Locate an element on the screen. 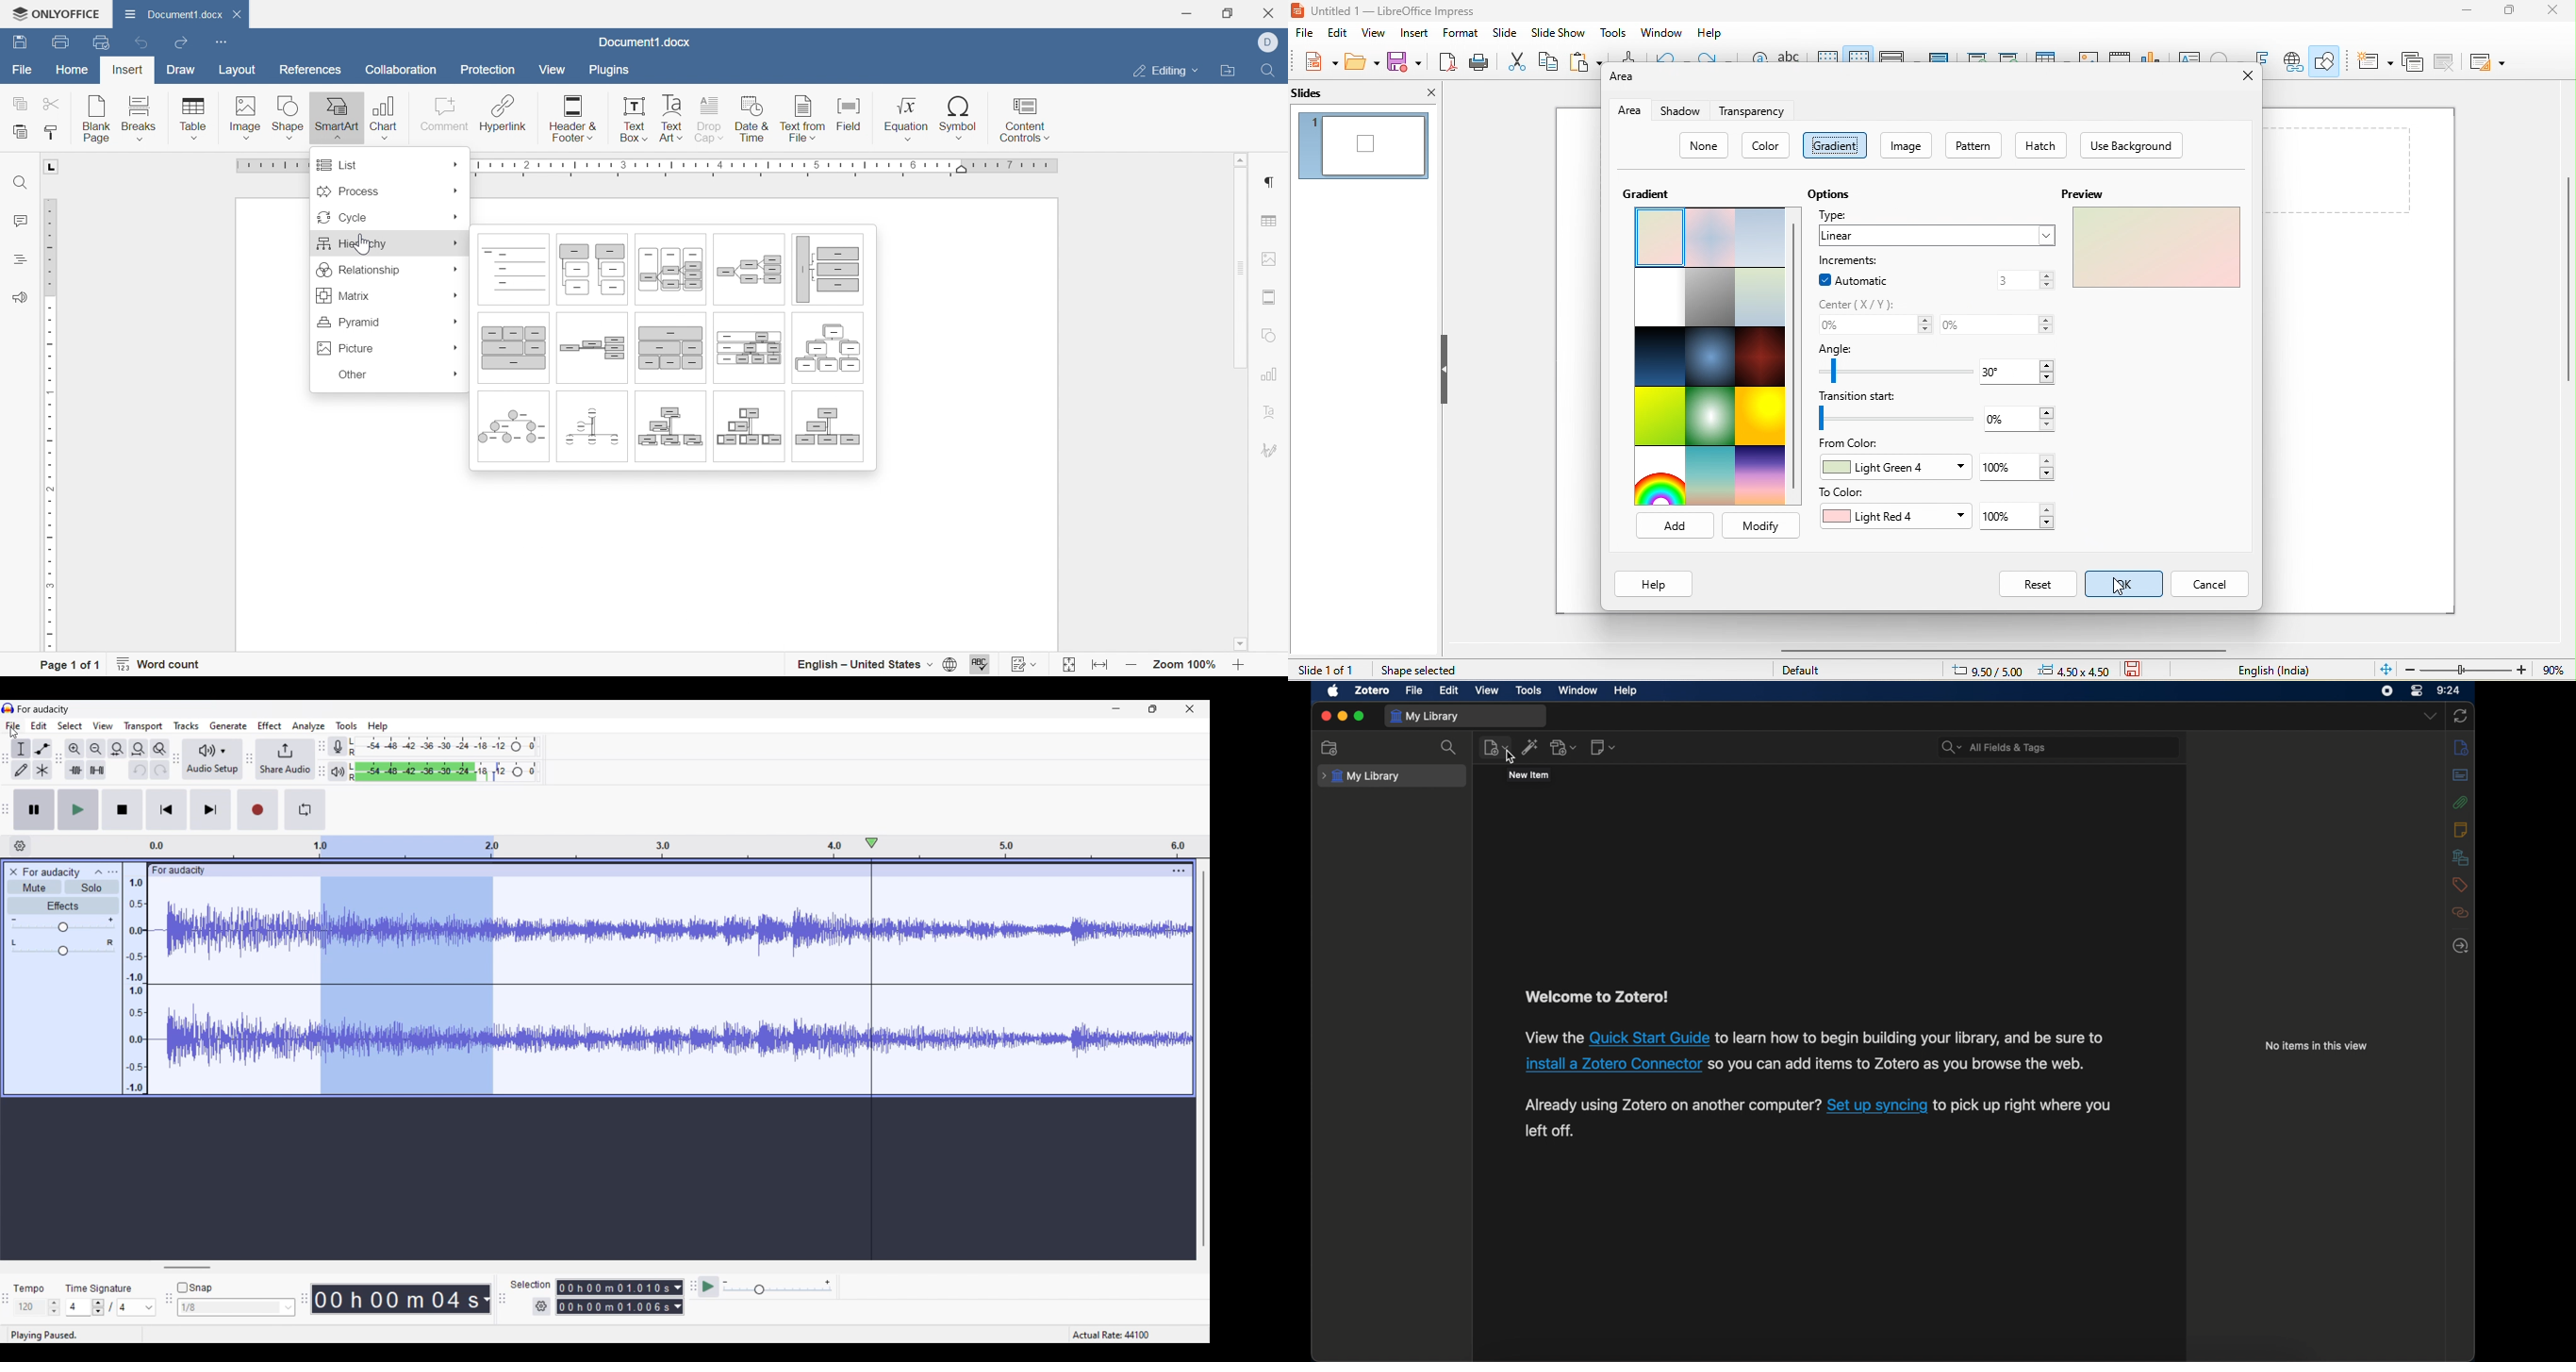 This screenshot has width=2576, height=1372. Print file is located at coordinates (57, 42).